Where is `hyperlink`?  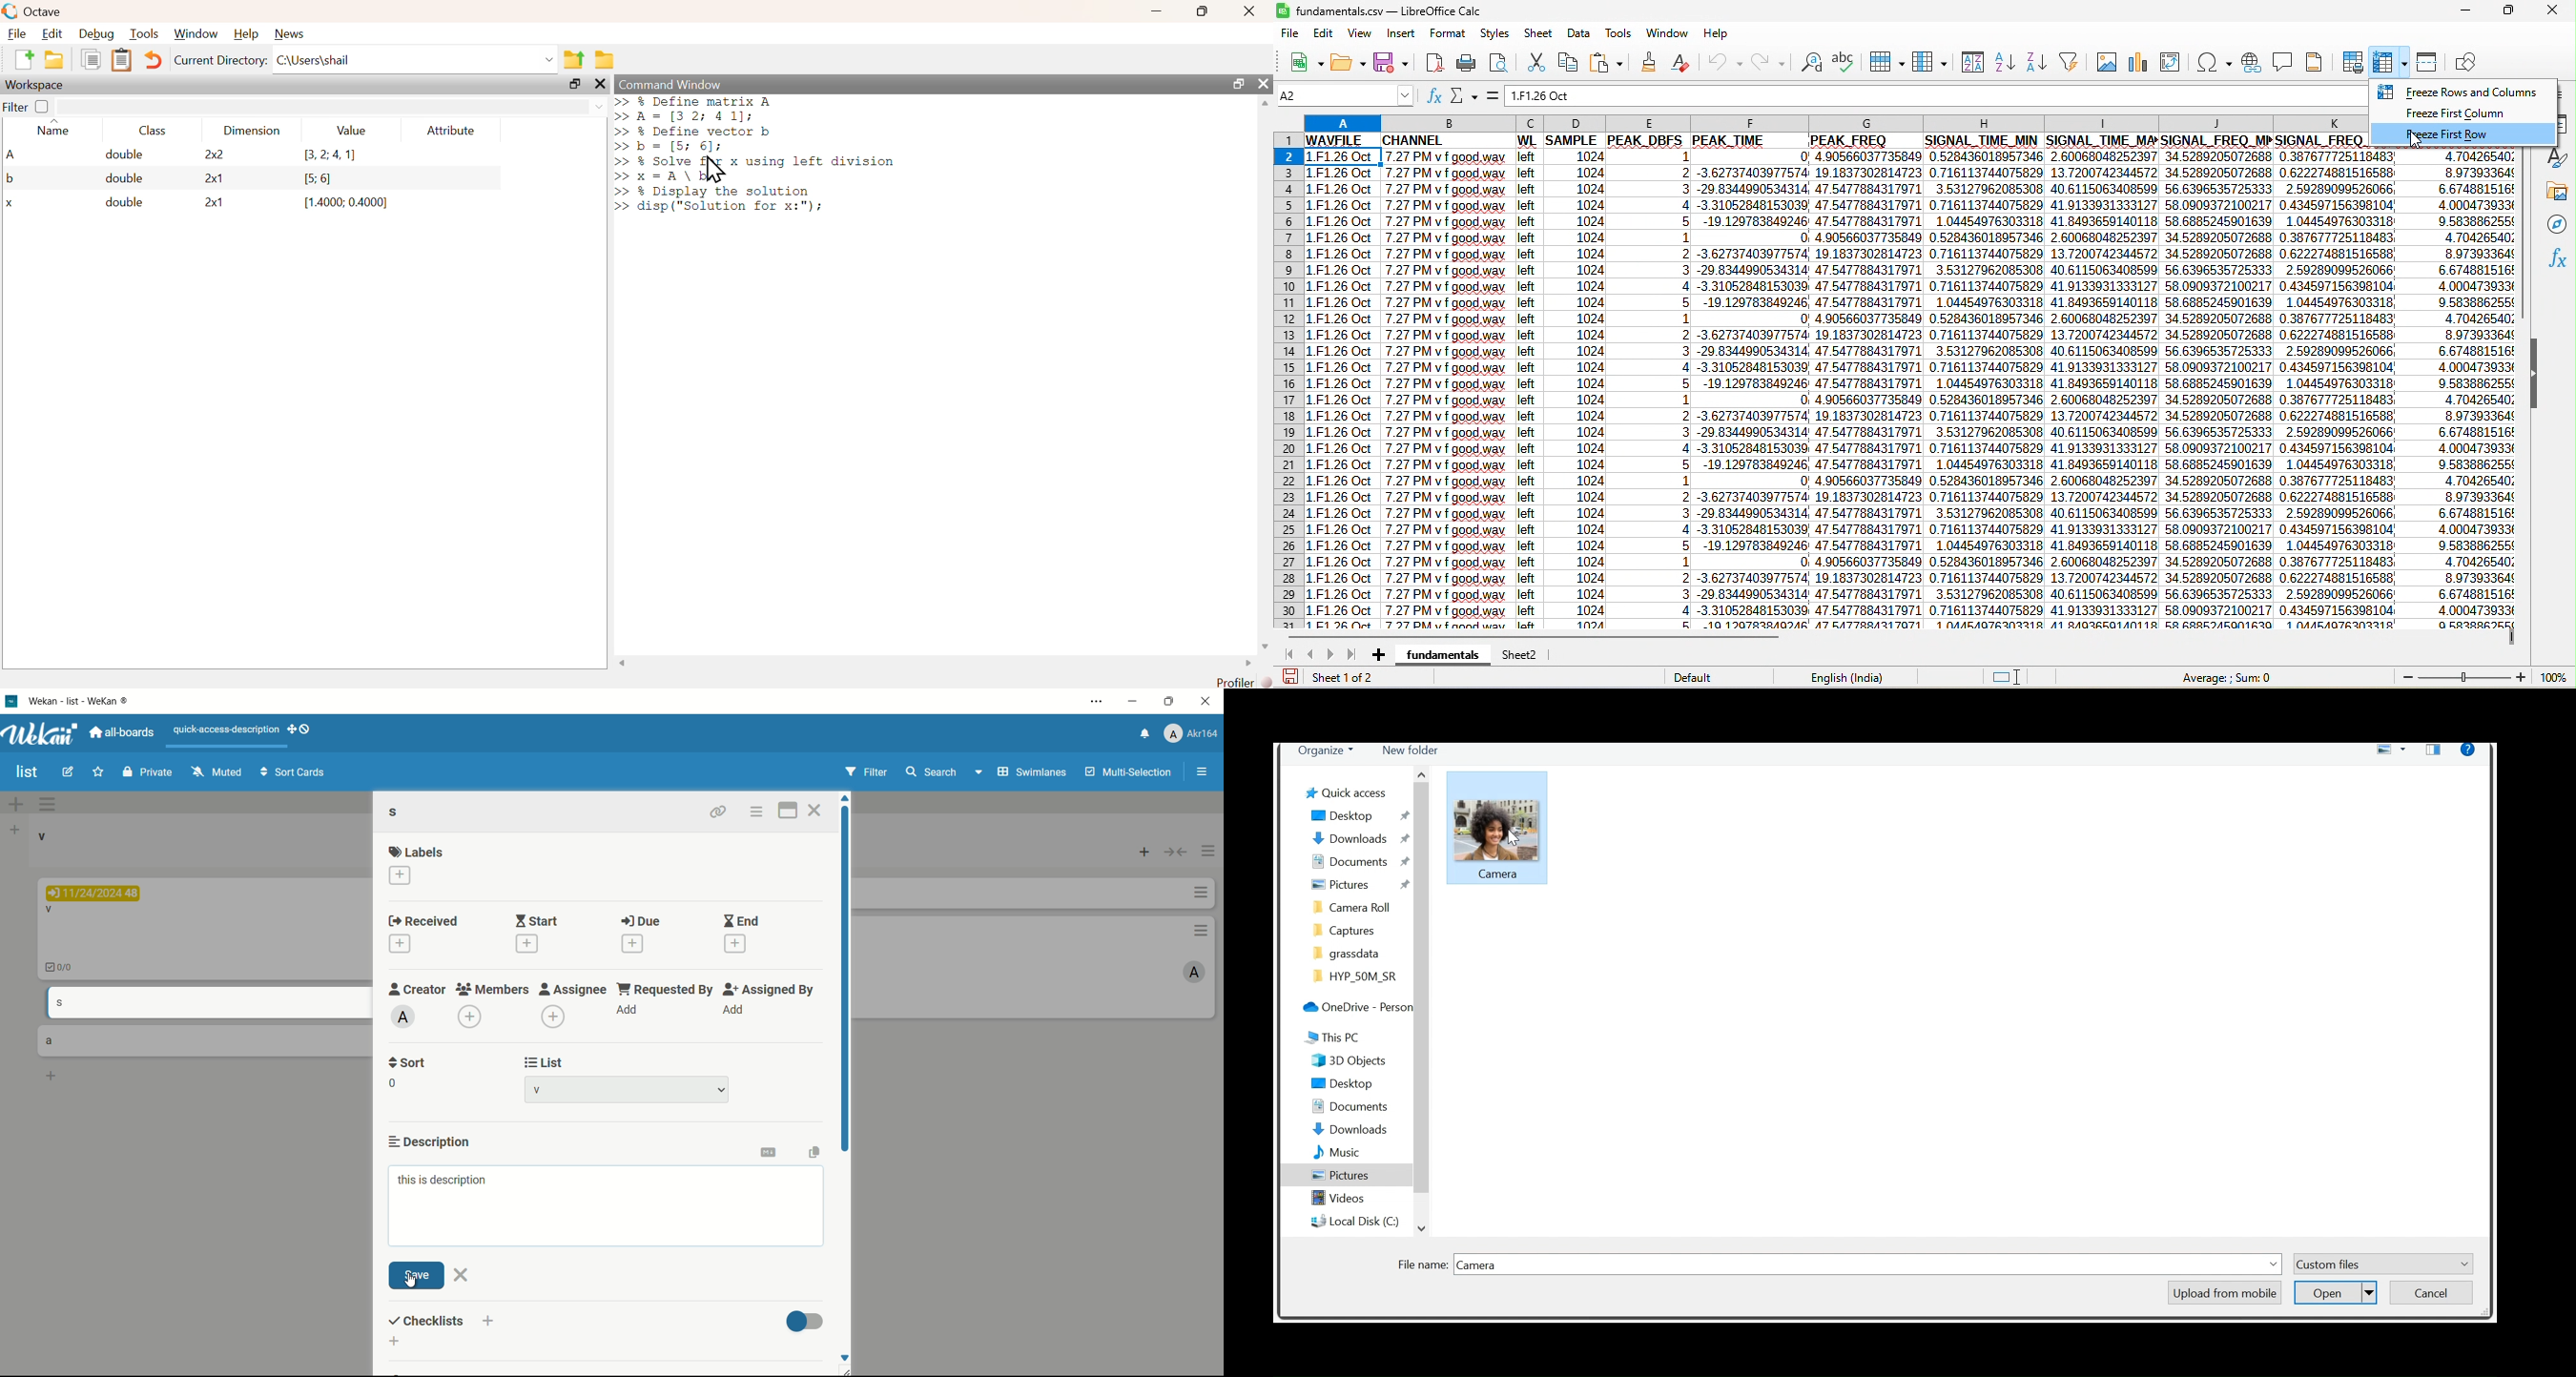
hyperlink is located at coordinates (2253, 61).